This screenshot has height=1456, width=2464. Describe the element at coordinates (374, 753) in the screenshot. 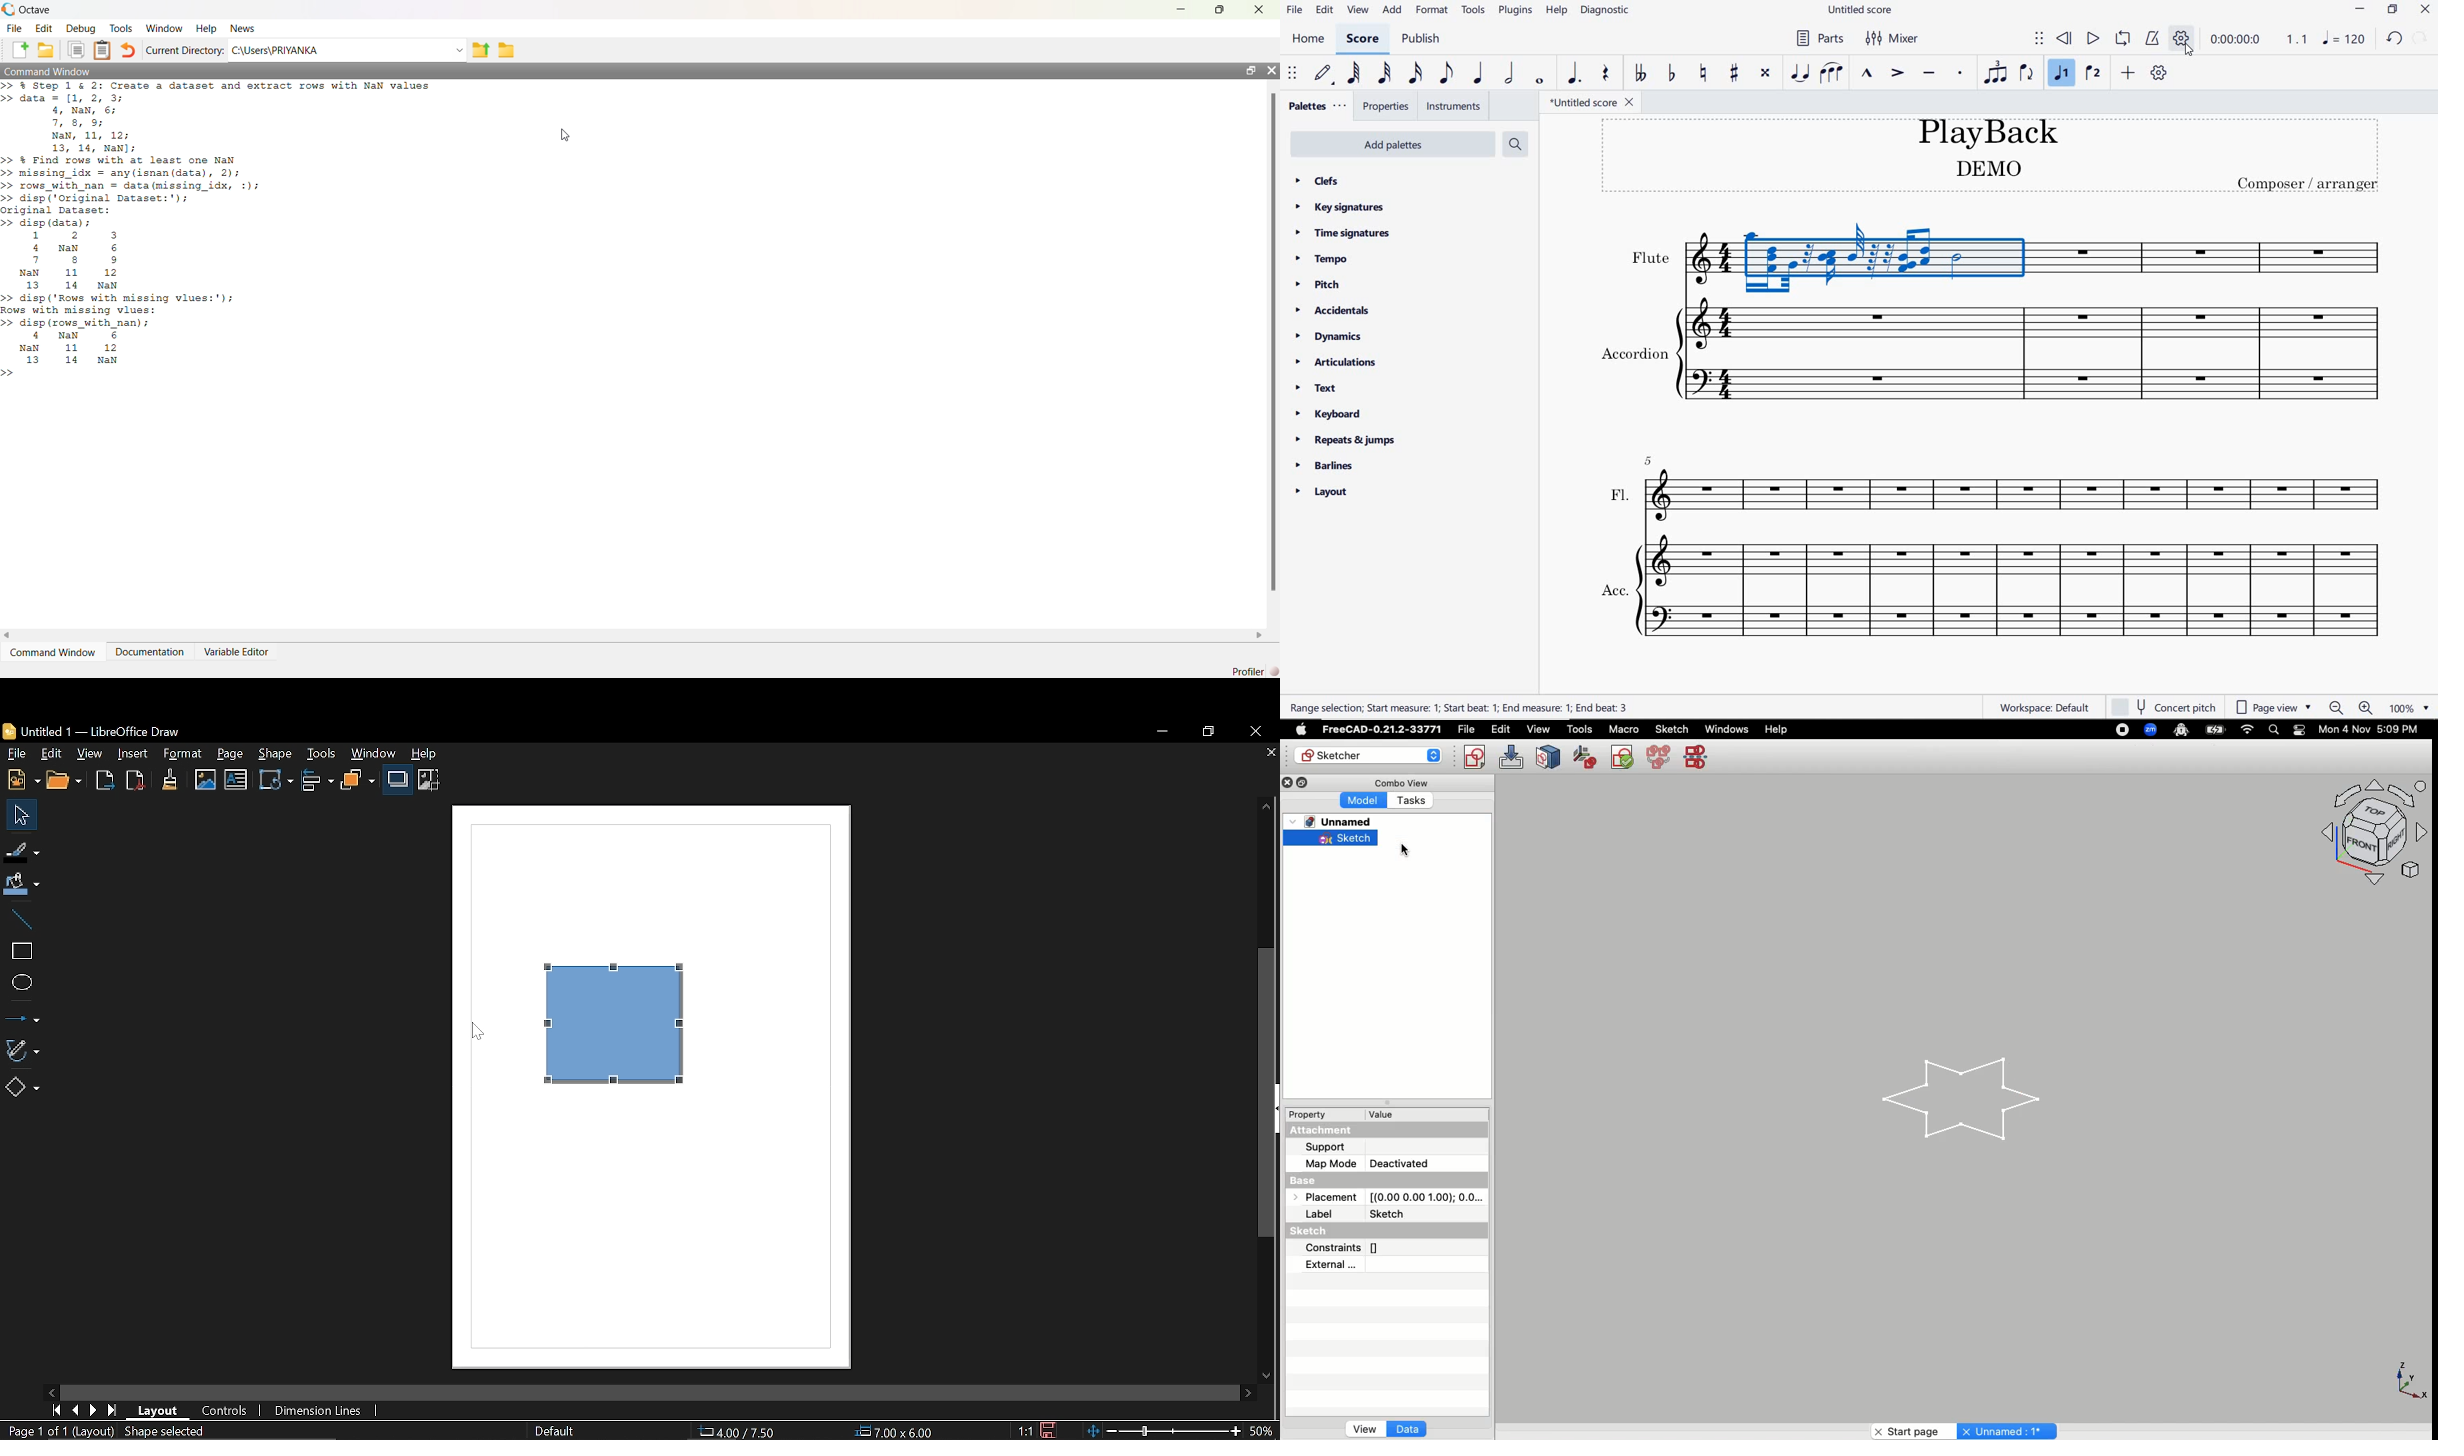

I see `Window` at that location.